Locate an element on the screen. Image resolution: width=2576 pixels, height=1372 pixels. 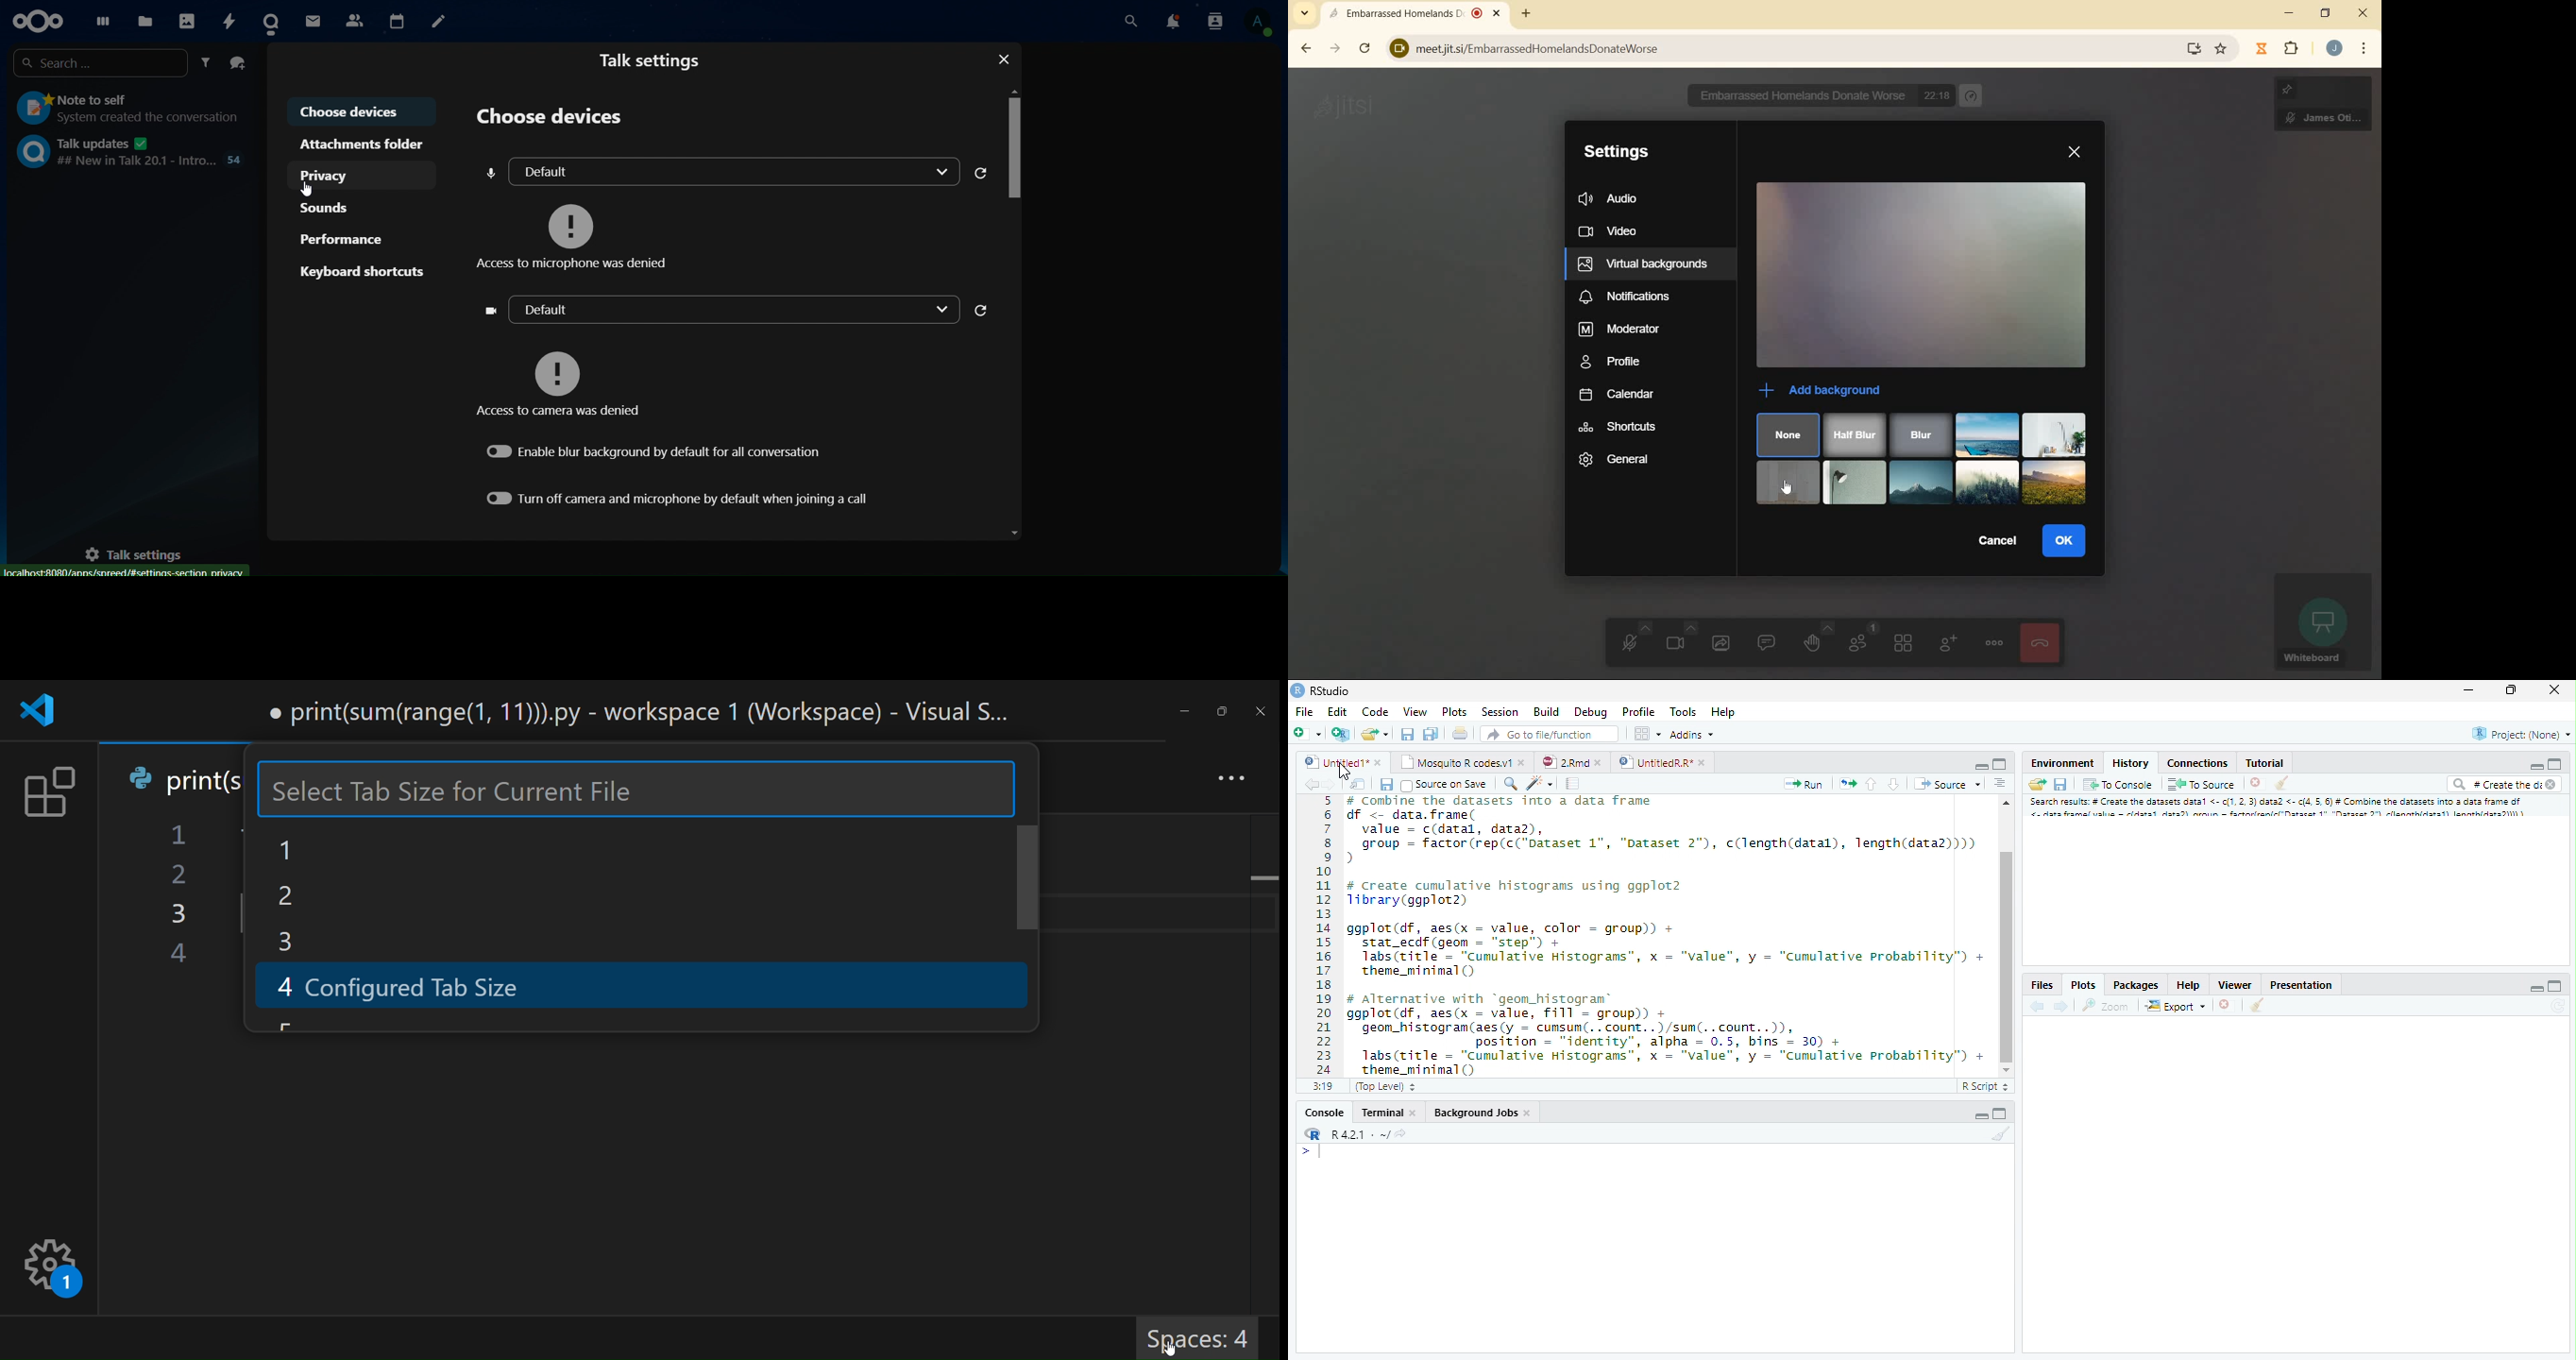
note to self is located at coordinates (126, 109).